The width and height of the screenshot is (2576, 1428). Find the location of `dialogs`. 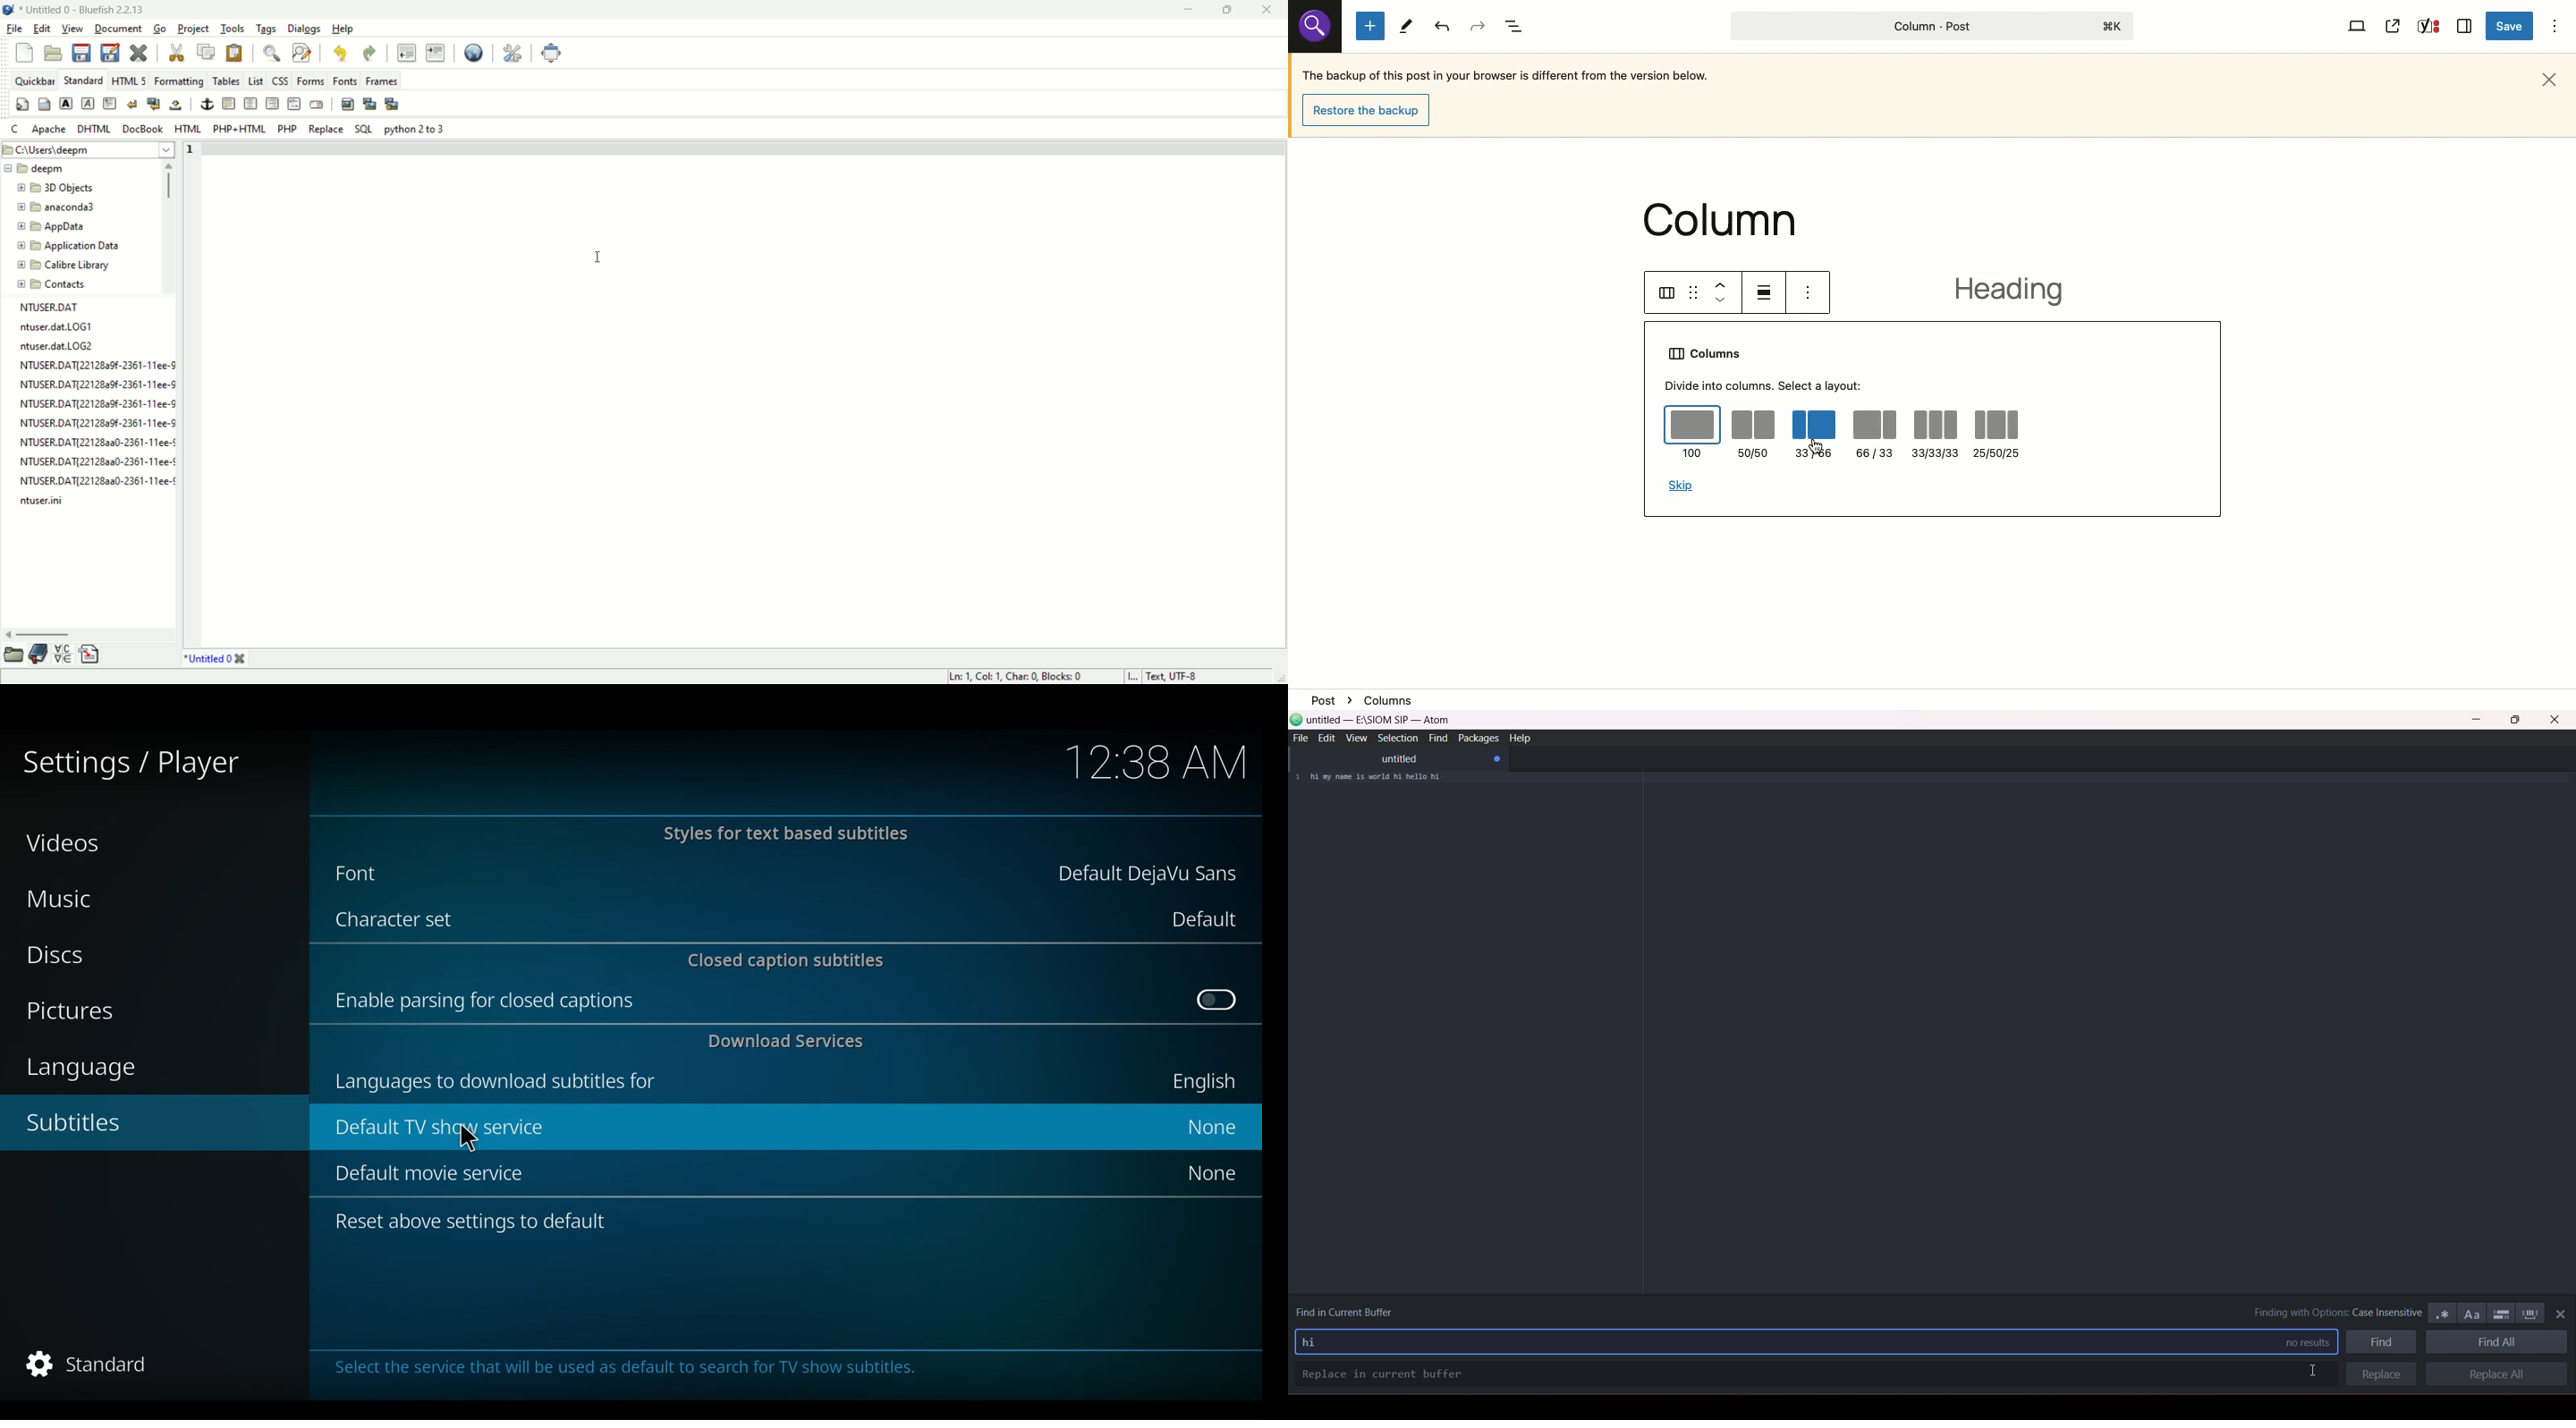

dialogs is located at coordinates (309, 30).